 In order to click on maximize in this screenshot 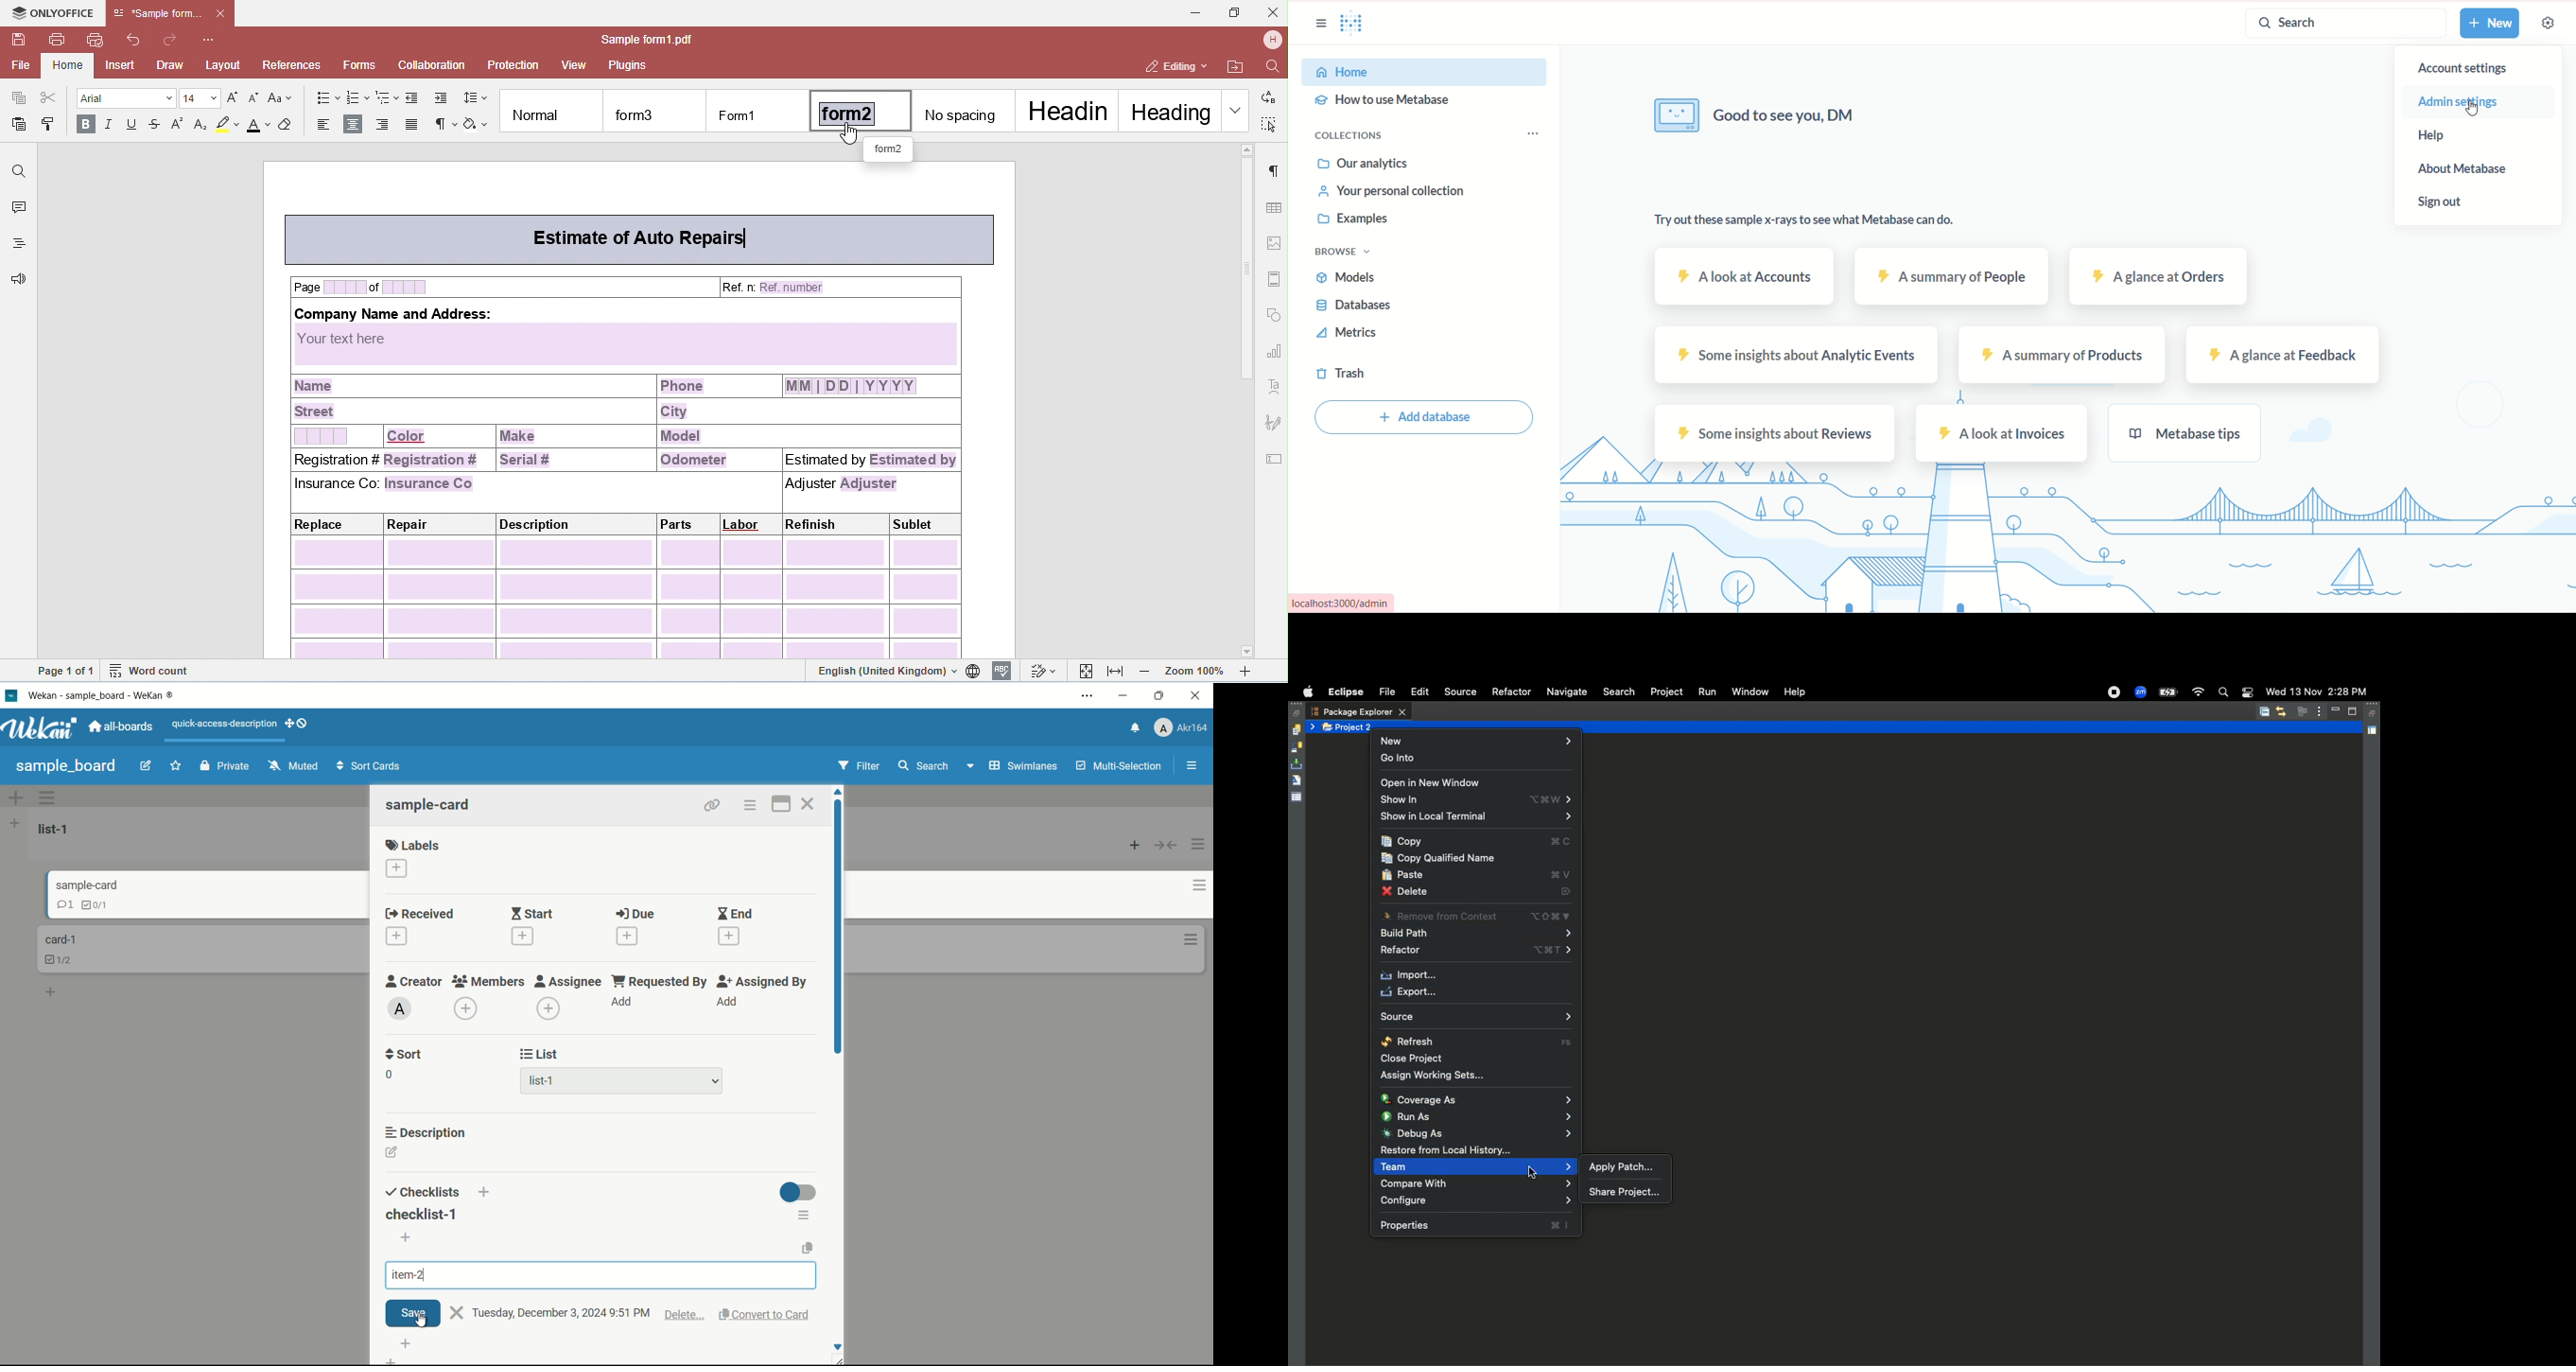, I will do `click(1159, 695)`.